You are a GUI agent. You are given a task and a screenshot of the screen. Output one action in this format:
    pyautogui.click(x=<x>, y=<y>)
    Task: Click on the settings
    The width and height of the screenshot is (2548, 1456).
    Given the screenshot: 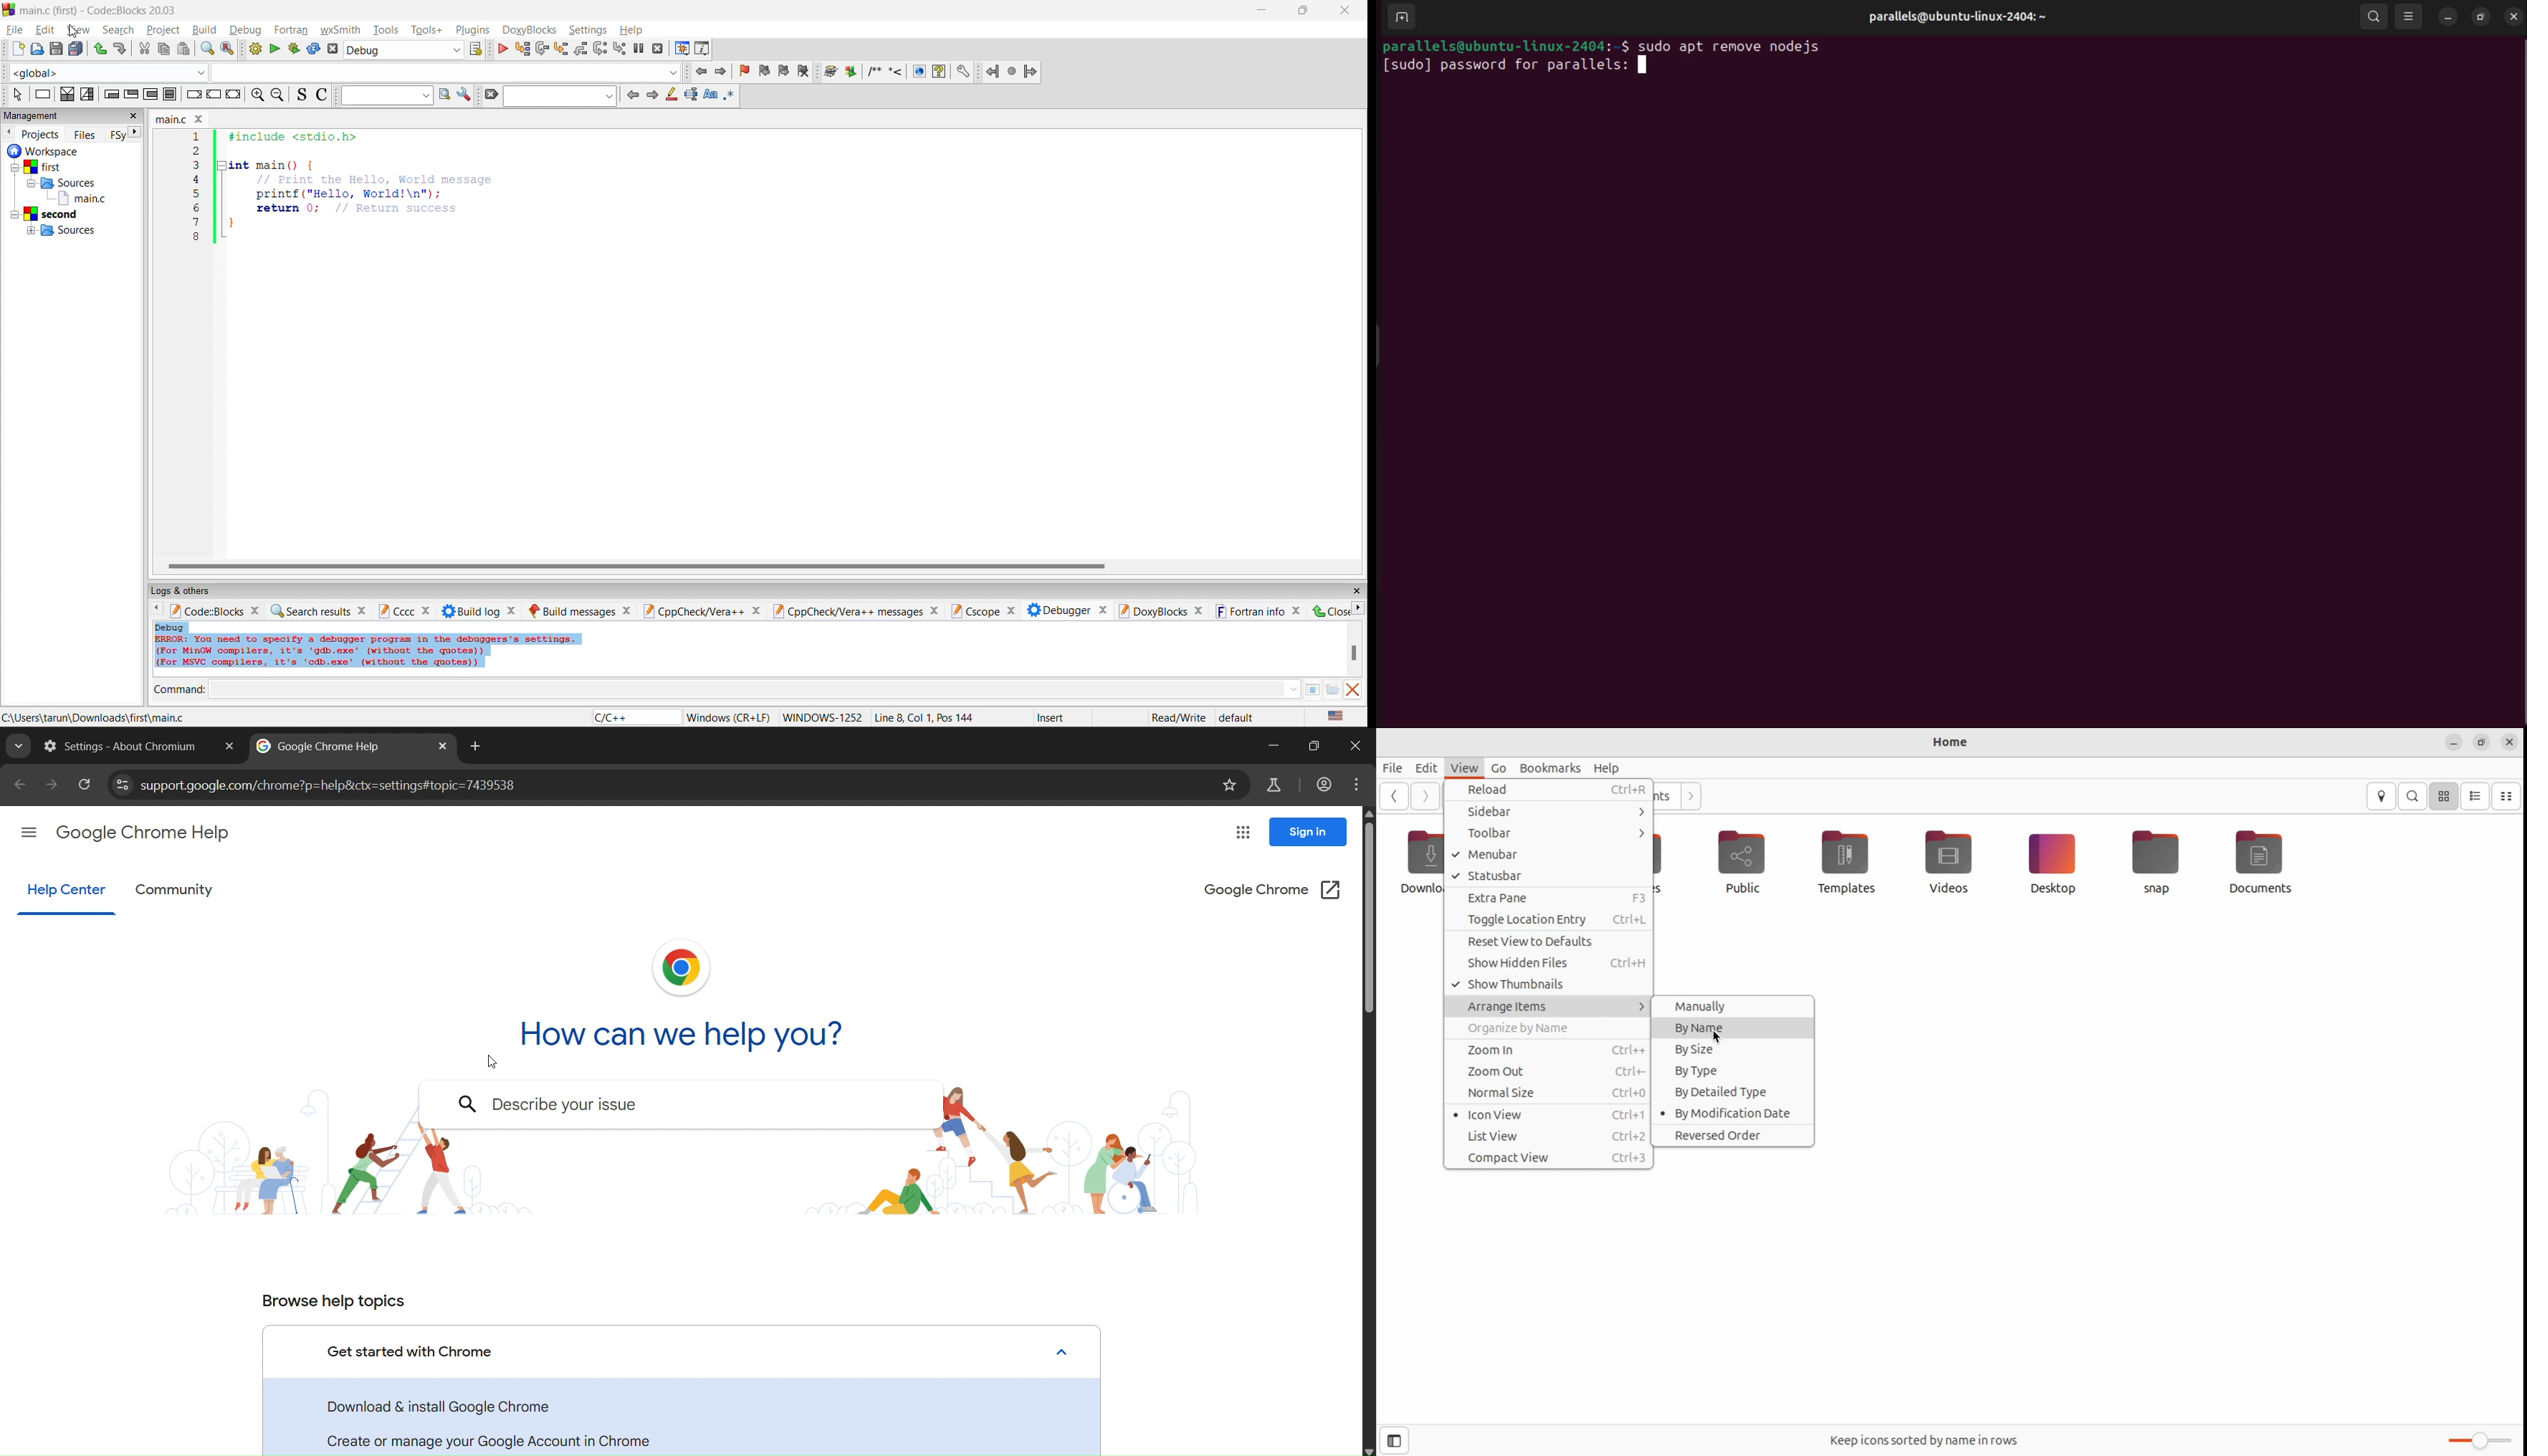 What is the action you would take?
    pyautogui.click(x=586, y=29)
    